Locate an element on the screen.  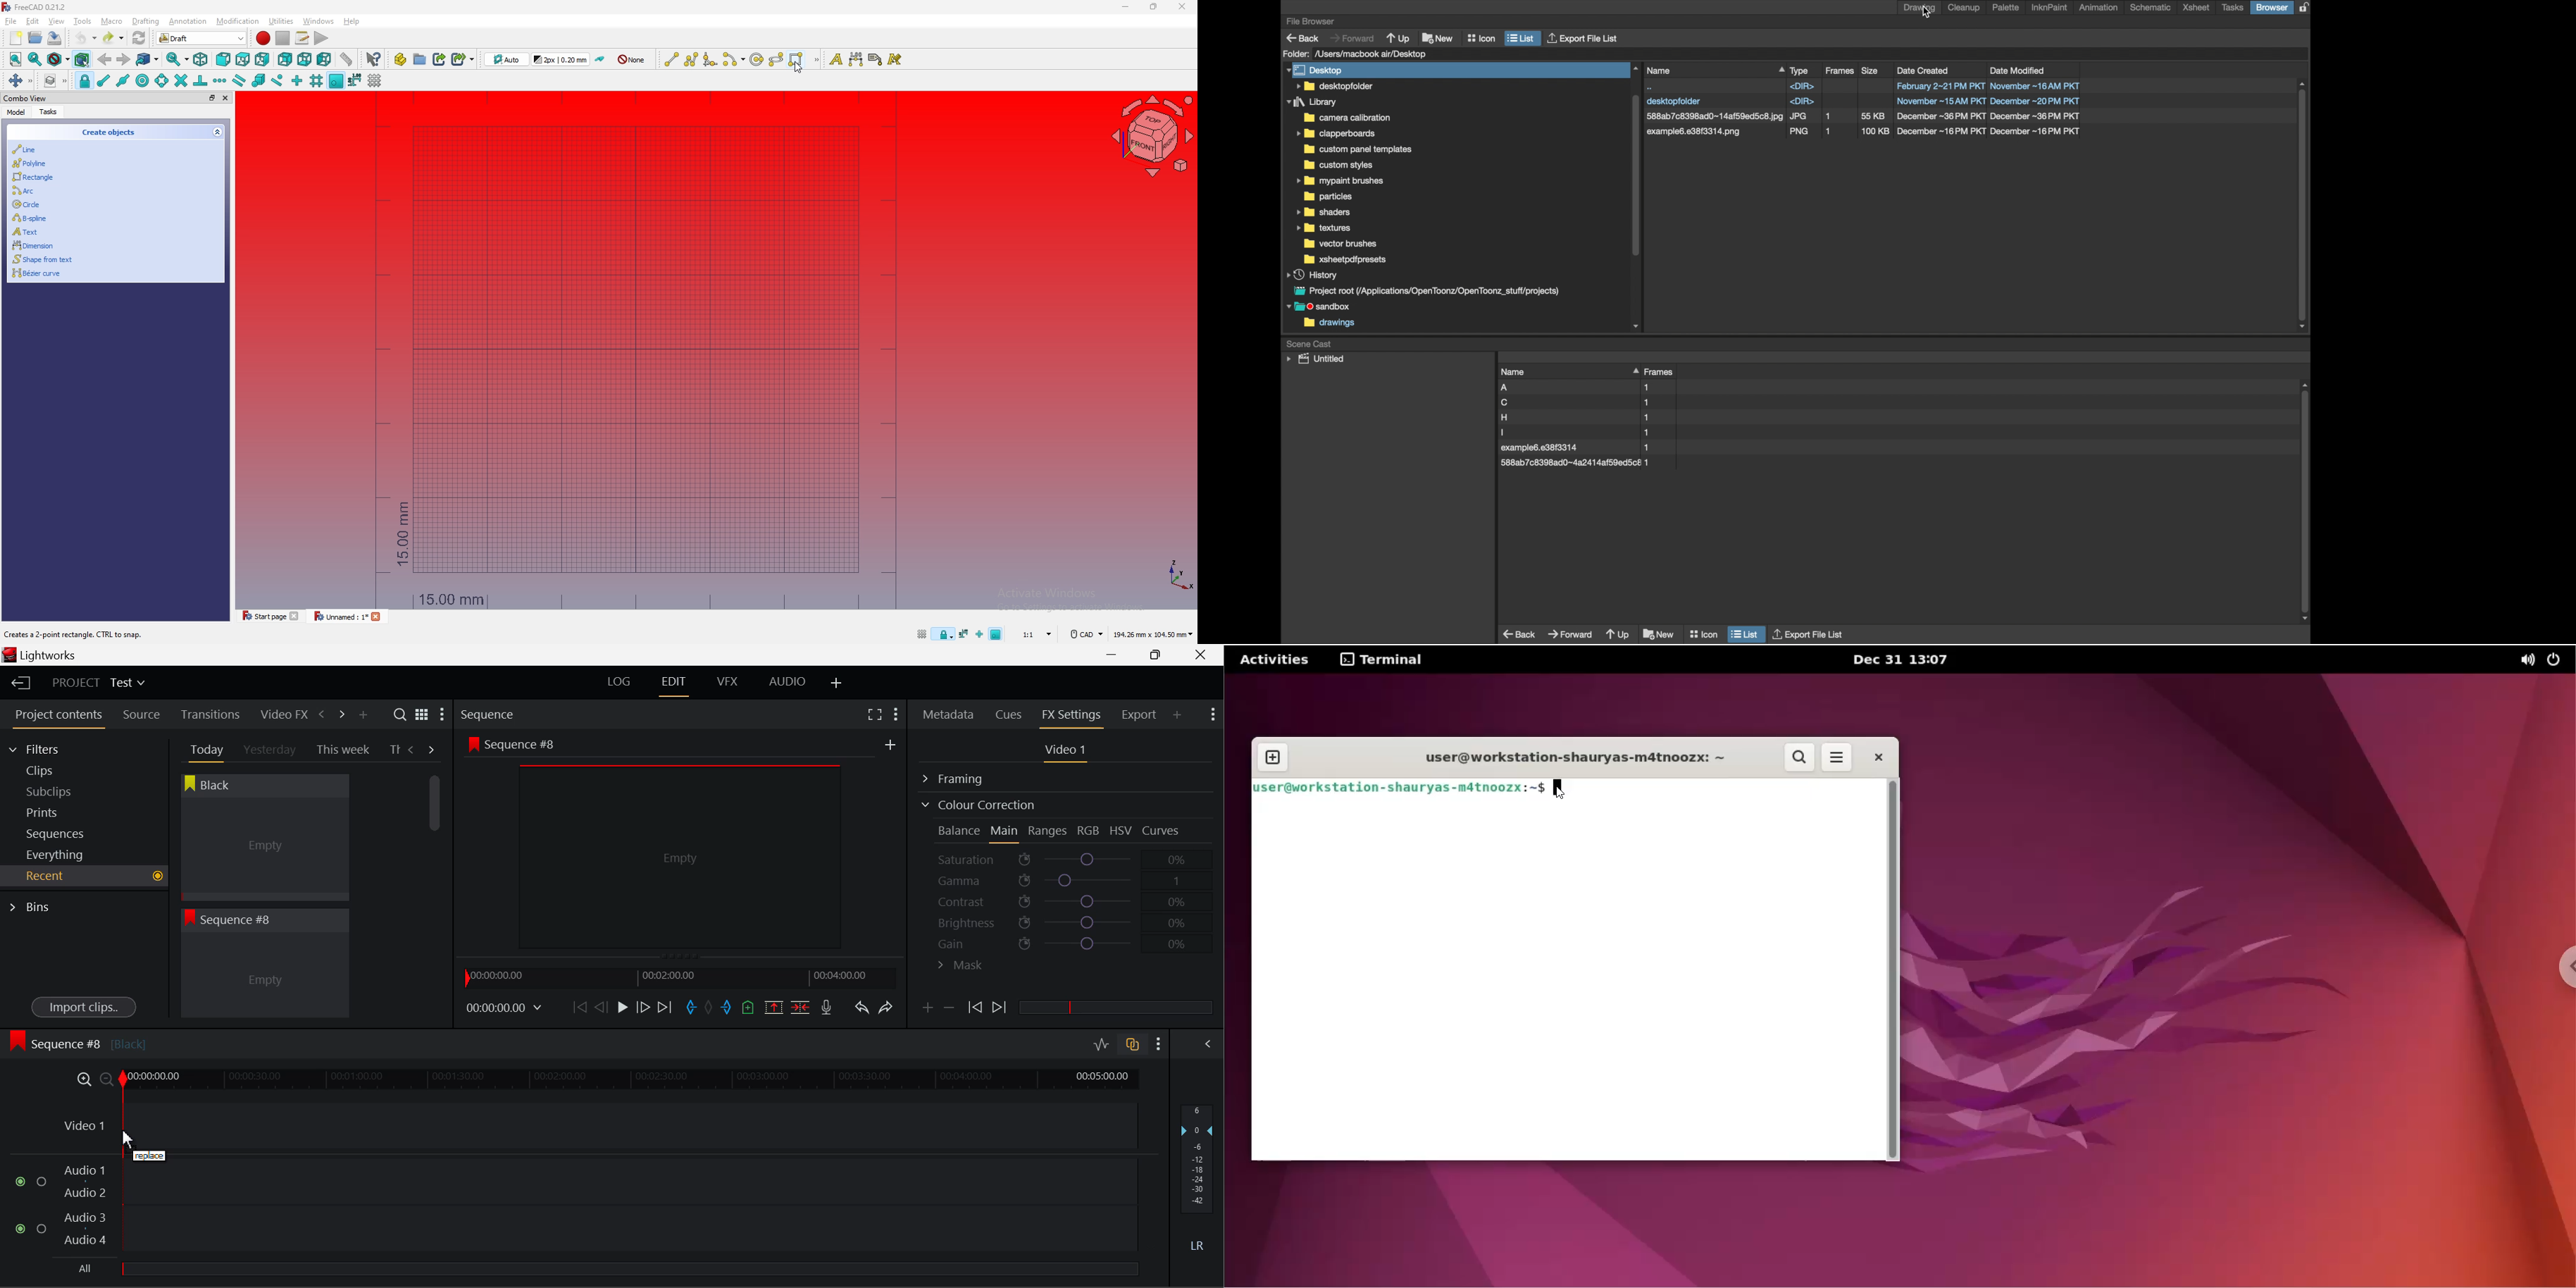
file is located at coordinates (11, 21).